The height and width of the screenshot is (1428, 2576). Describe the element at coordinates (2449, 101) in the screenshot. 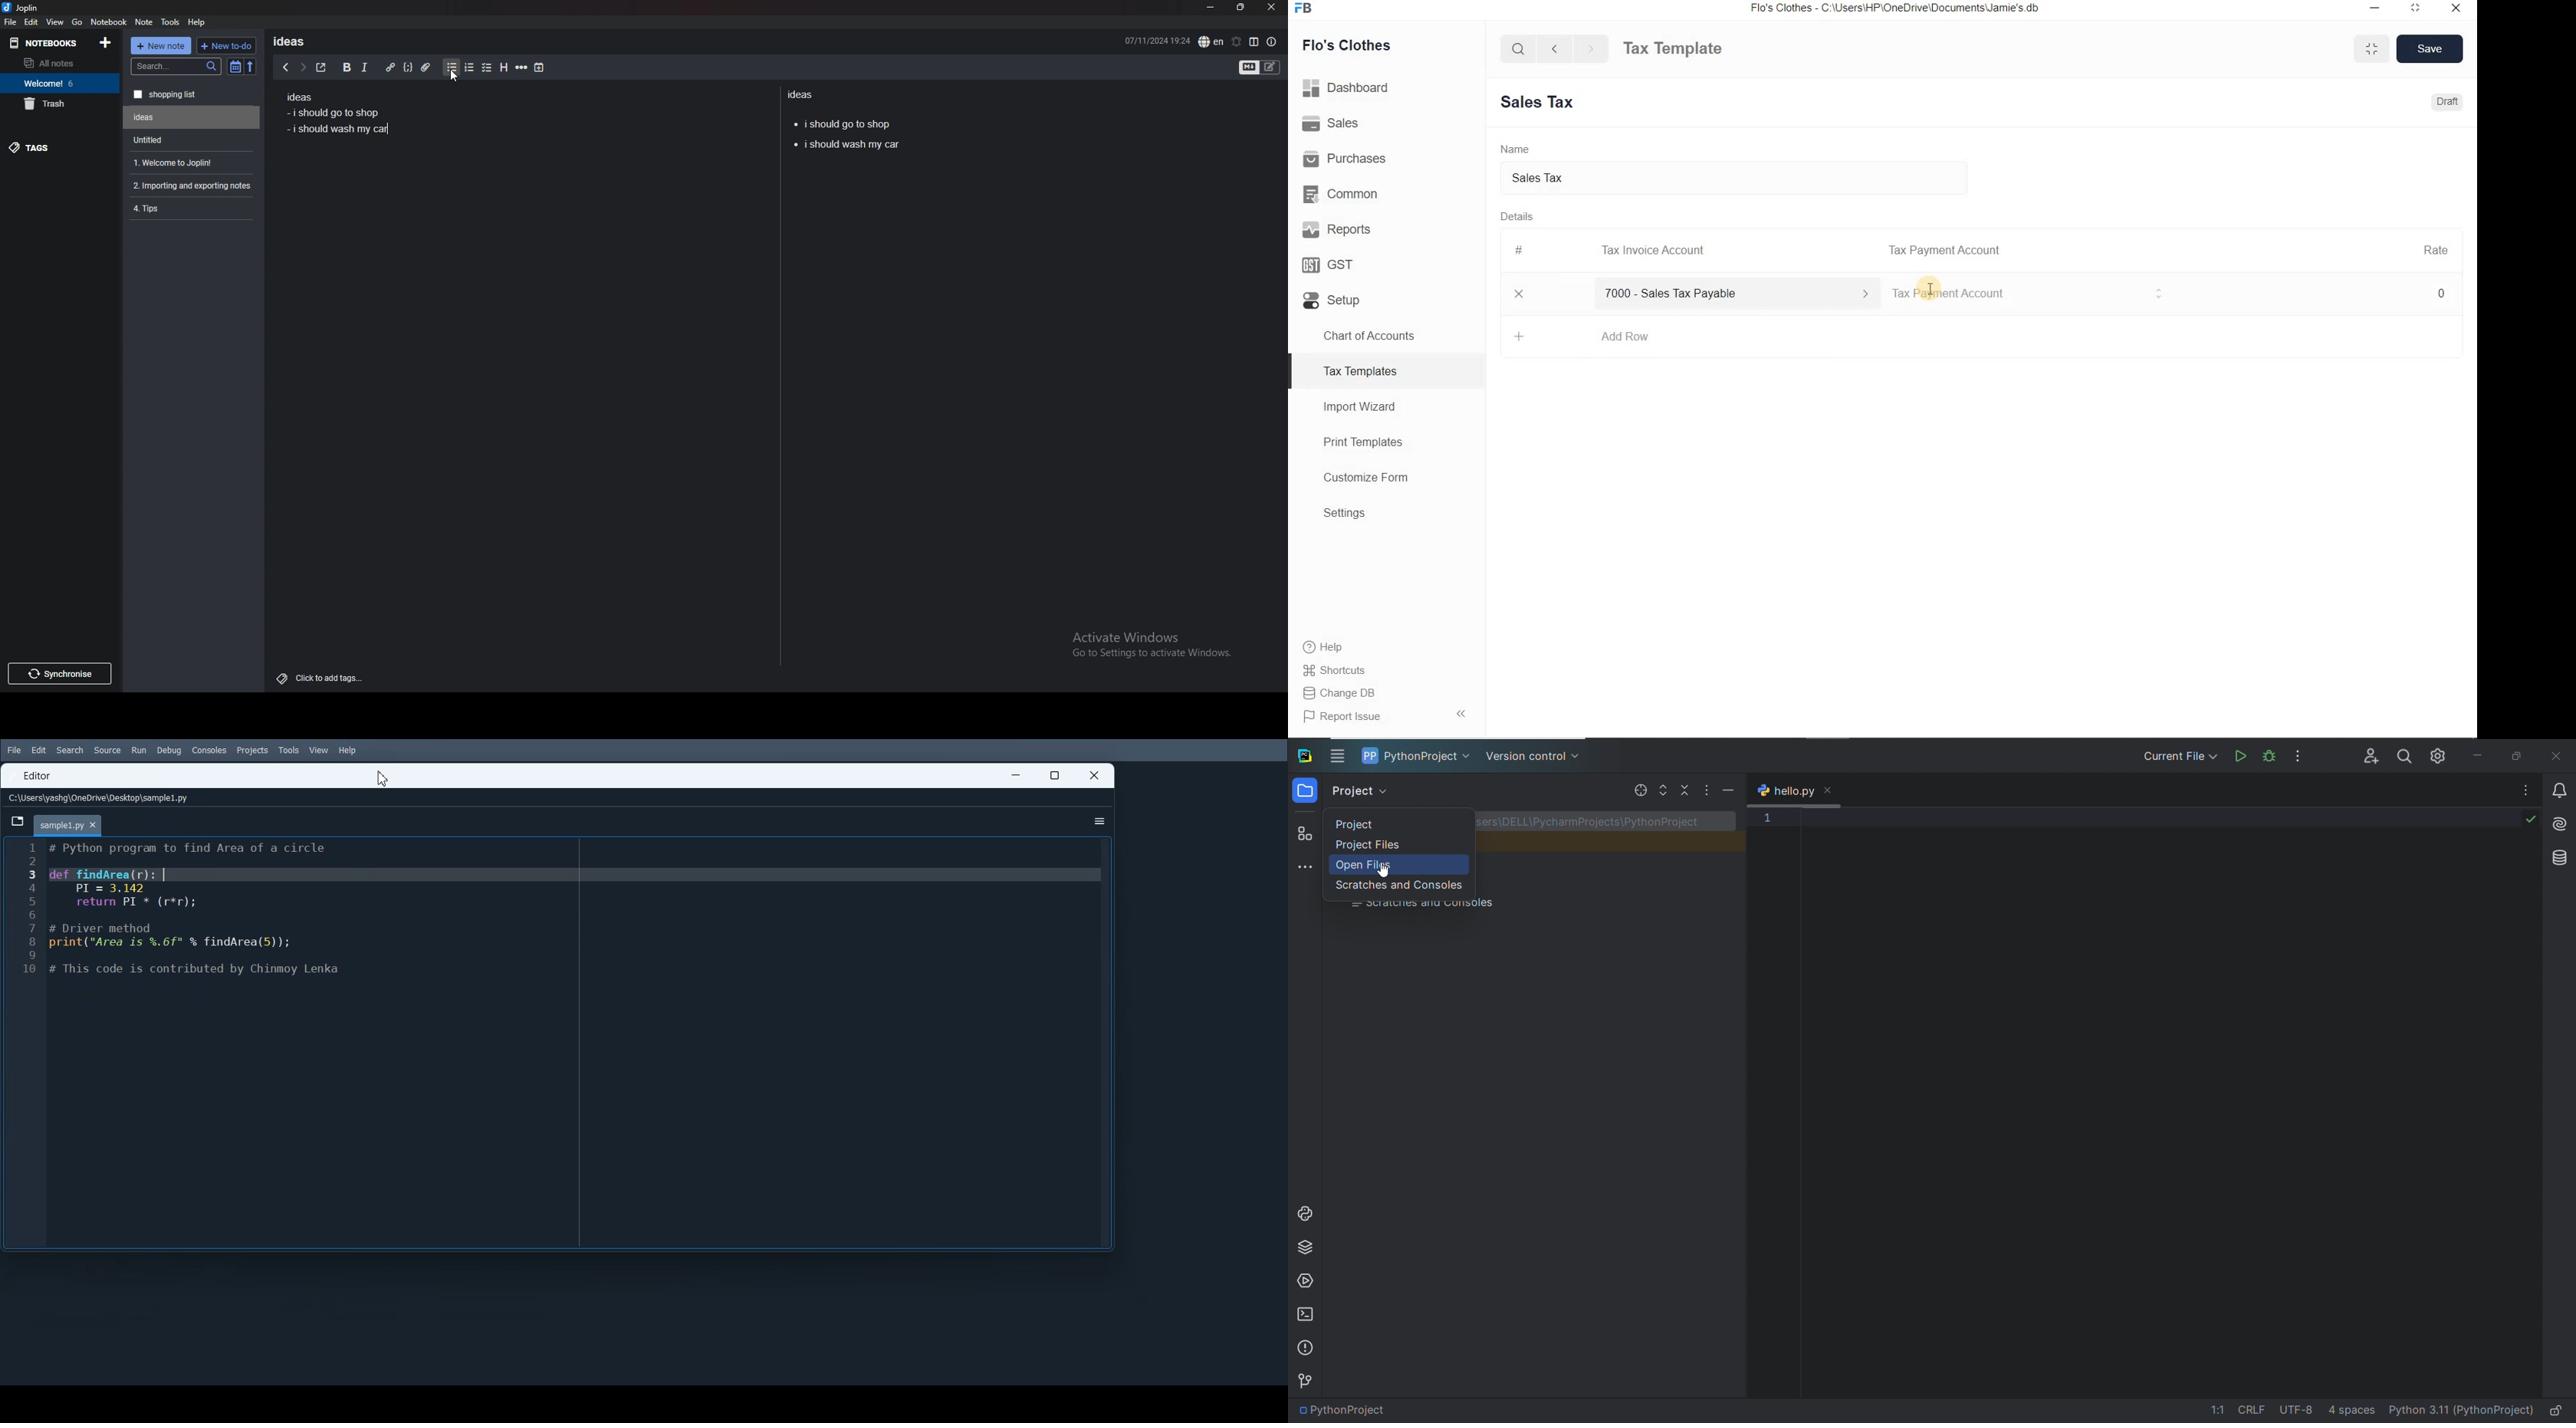

I see `Draft` at that location.